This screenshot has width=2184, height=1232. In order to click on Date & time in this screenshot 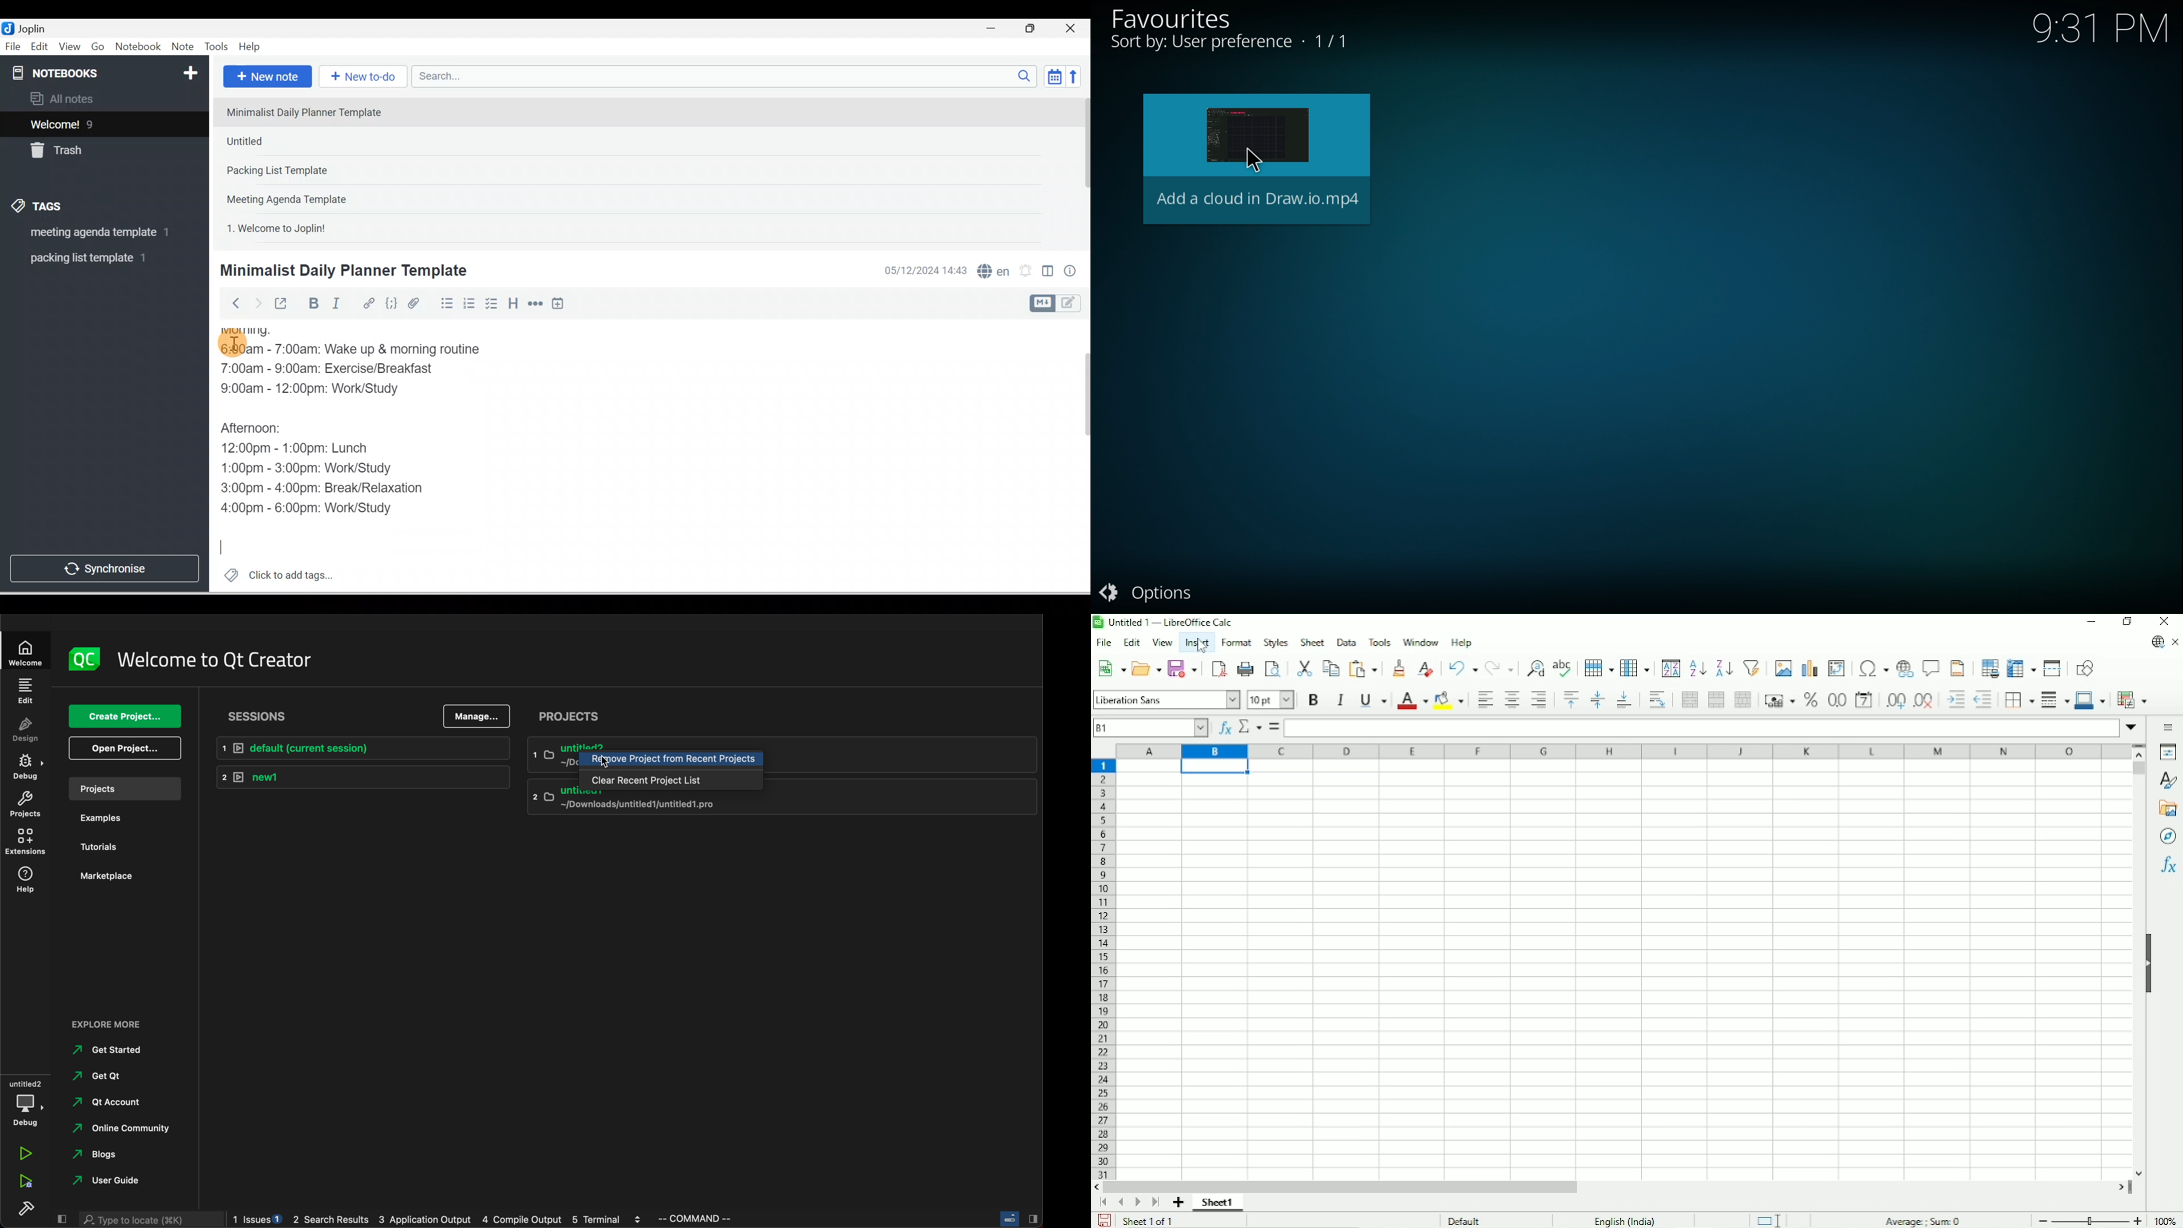, I will do `click(924, 271)`.